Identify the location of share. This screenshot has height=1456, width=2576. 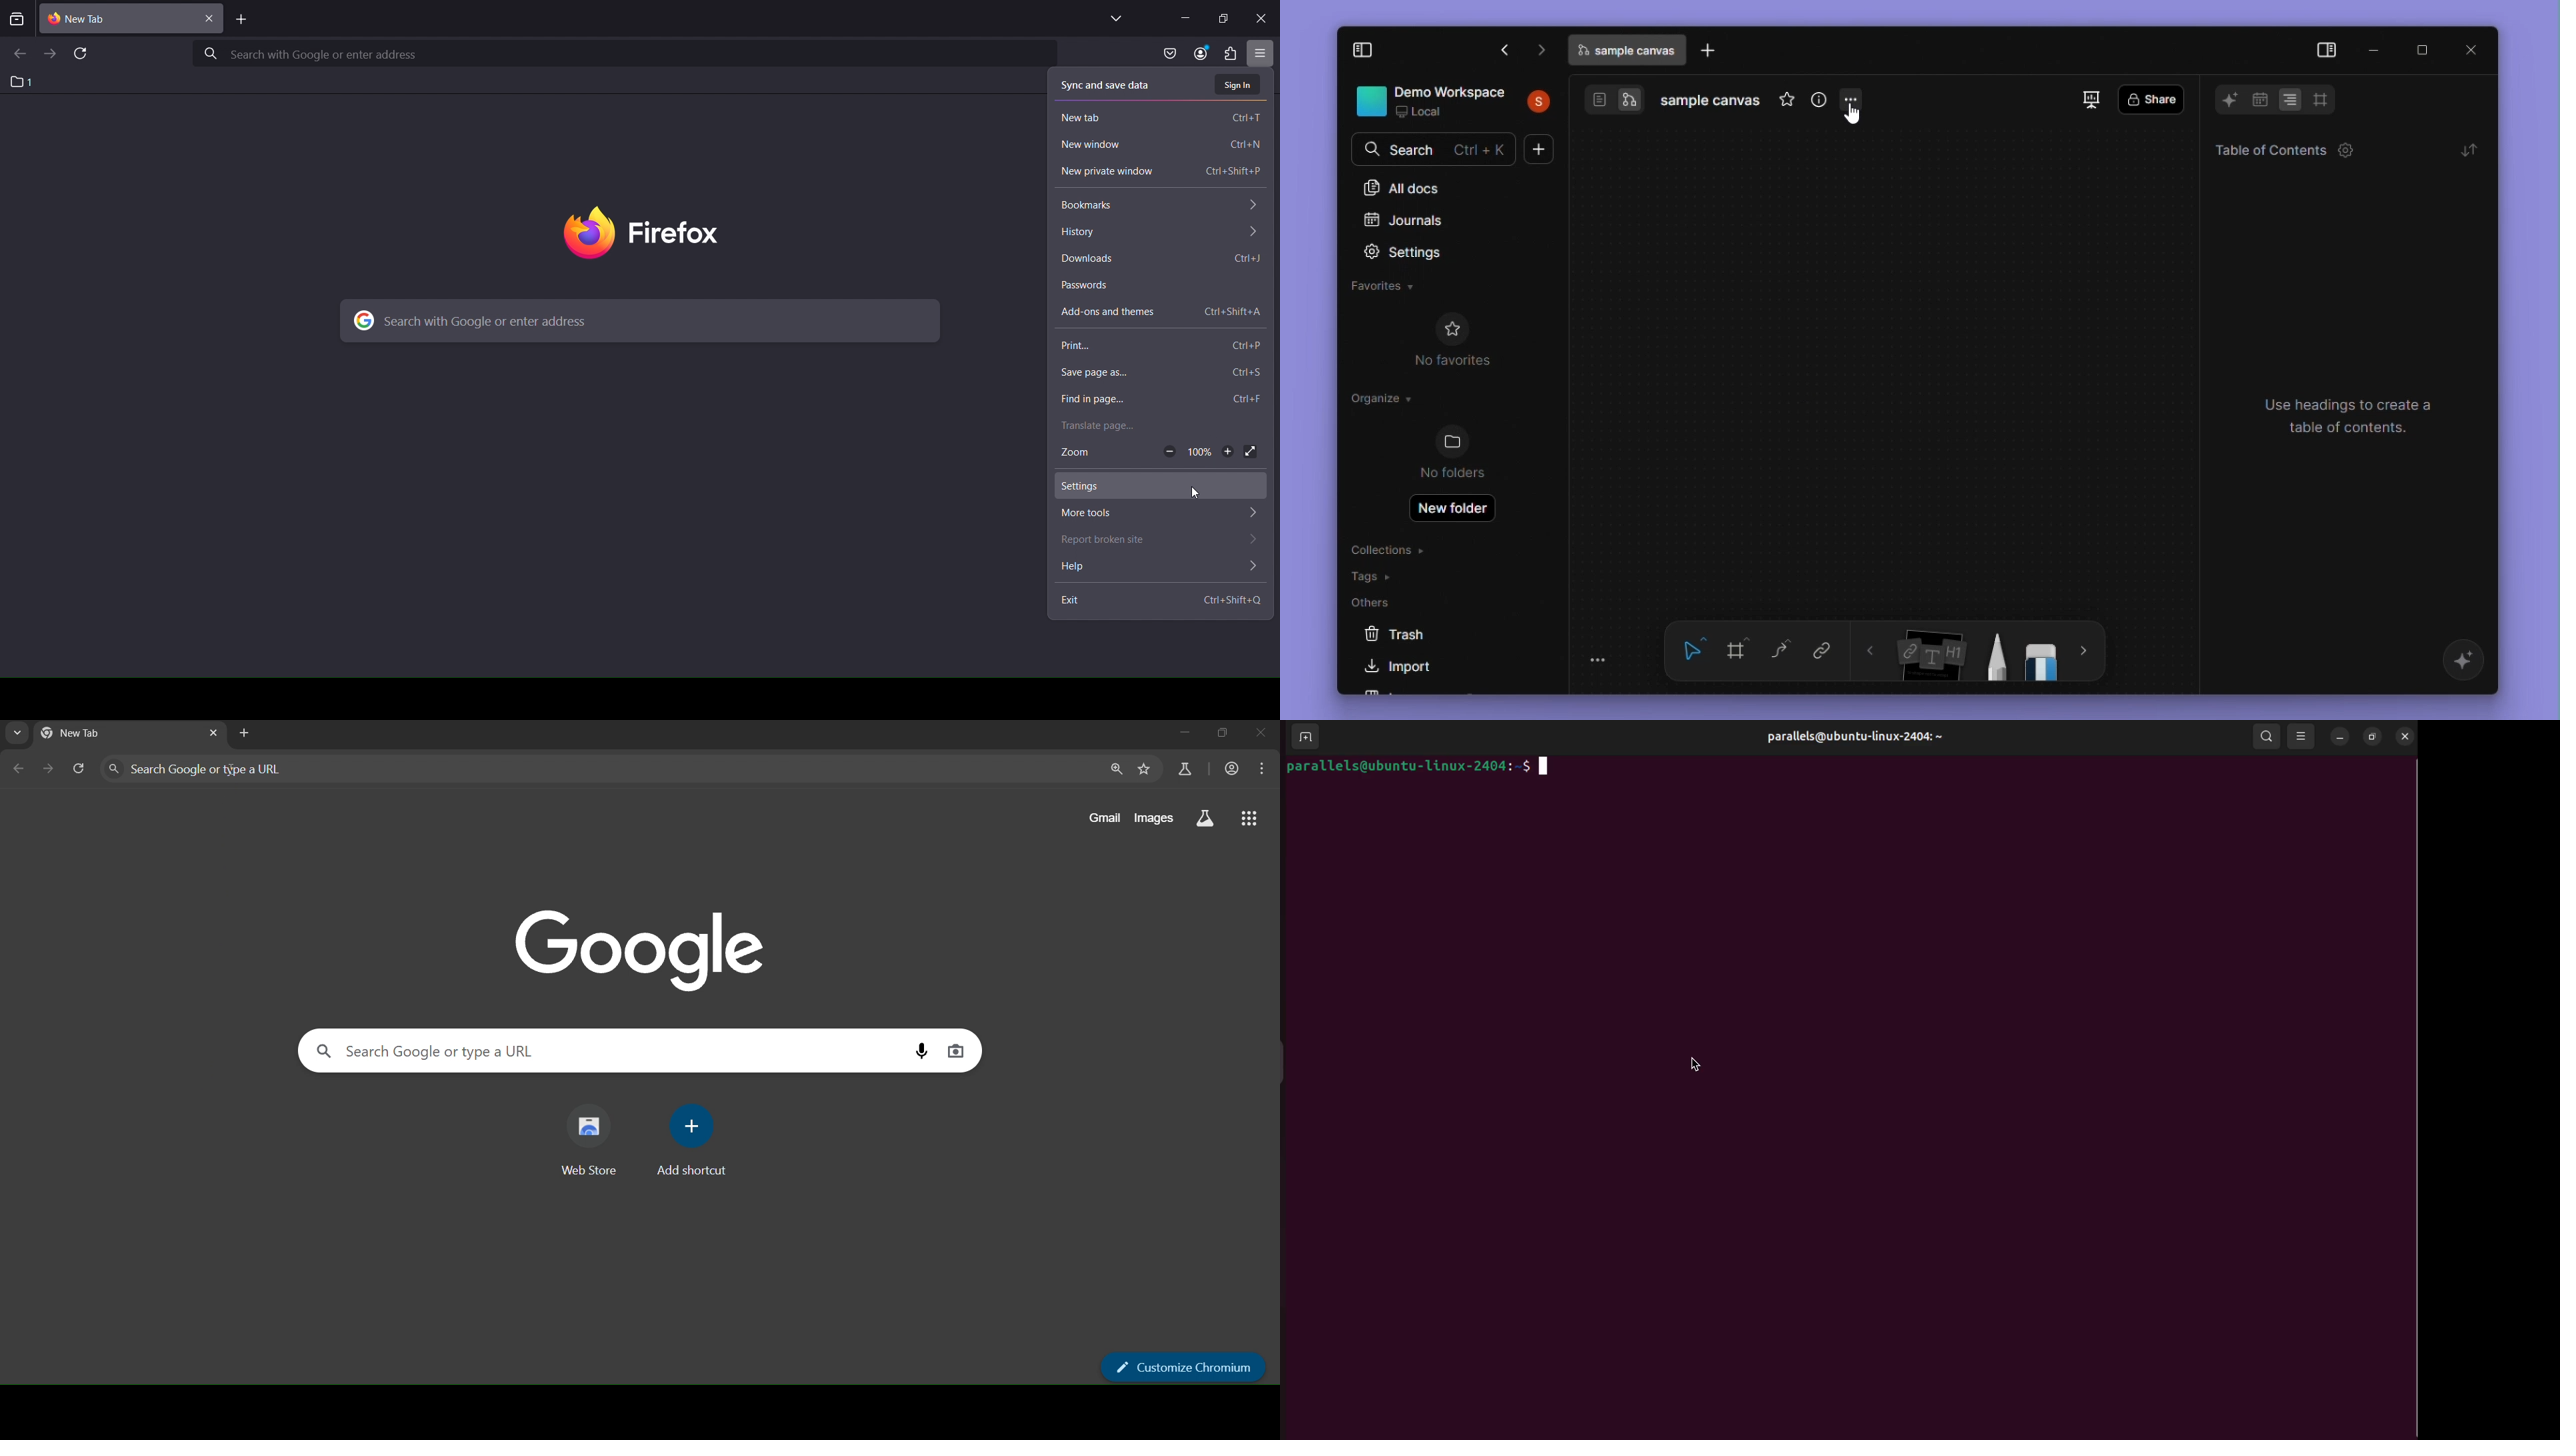
(2150, 100).